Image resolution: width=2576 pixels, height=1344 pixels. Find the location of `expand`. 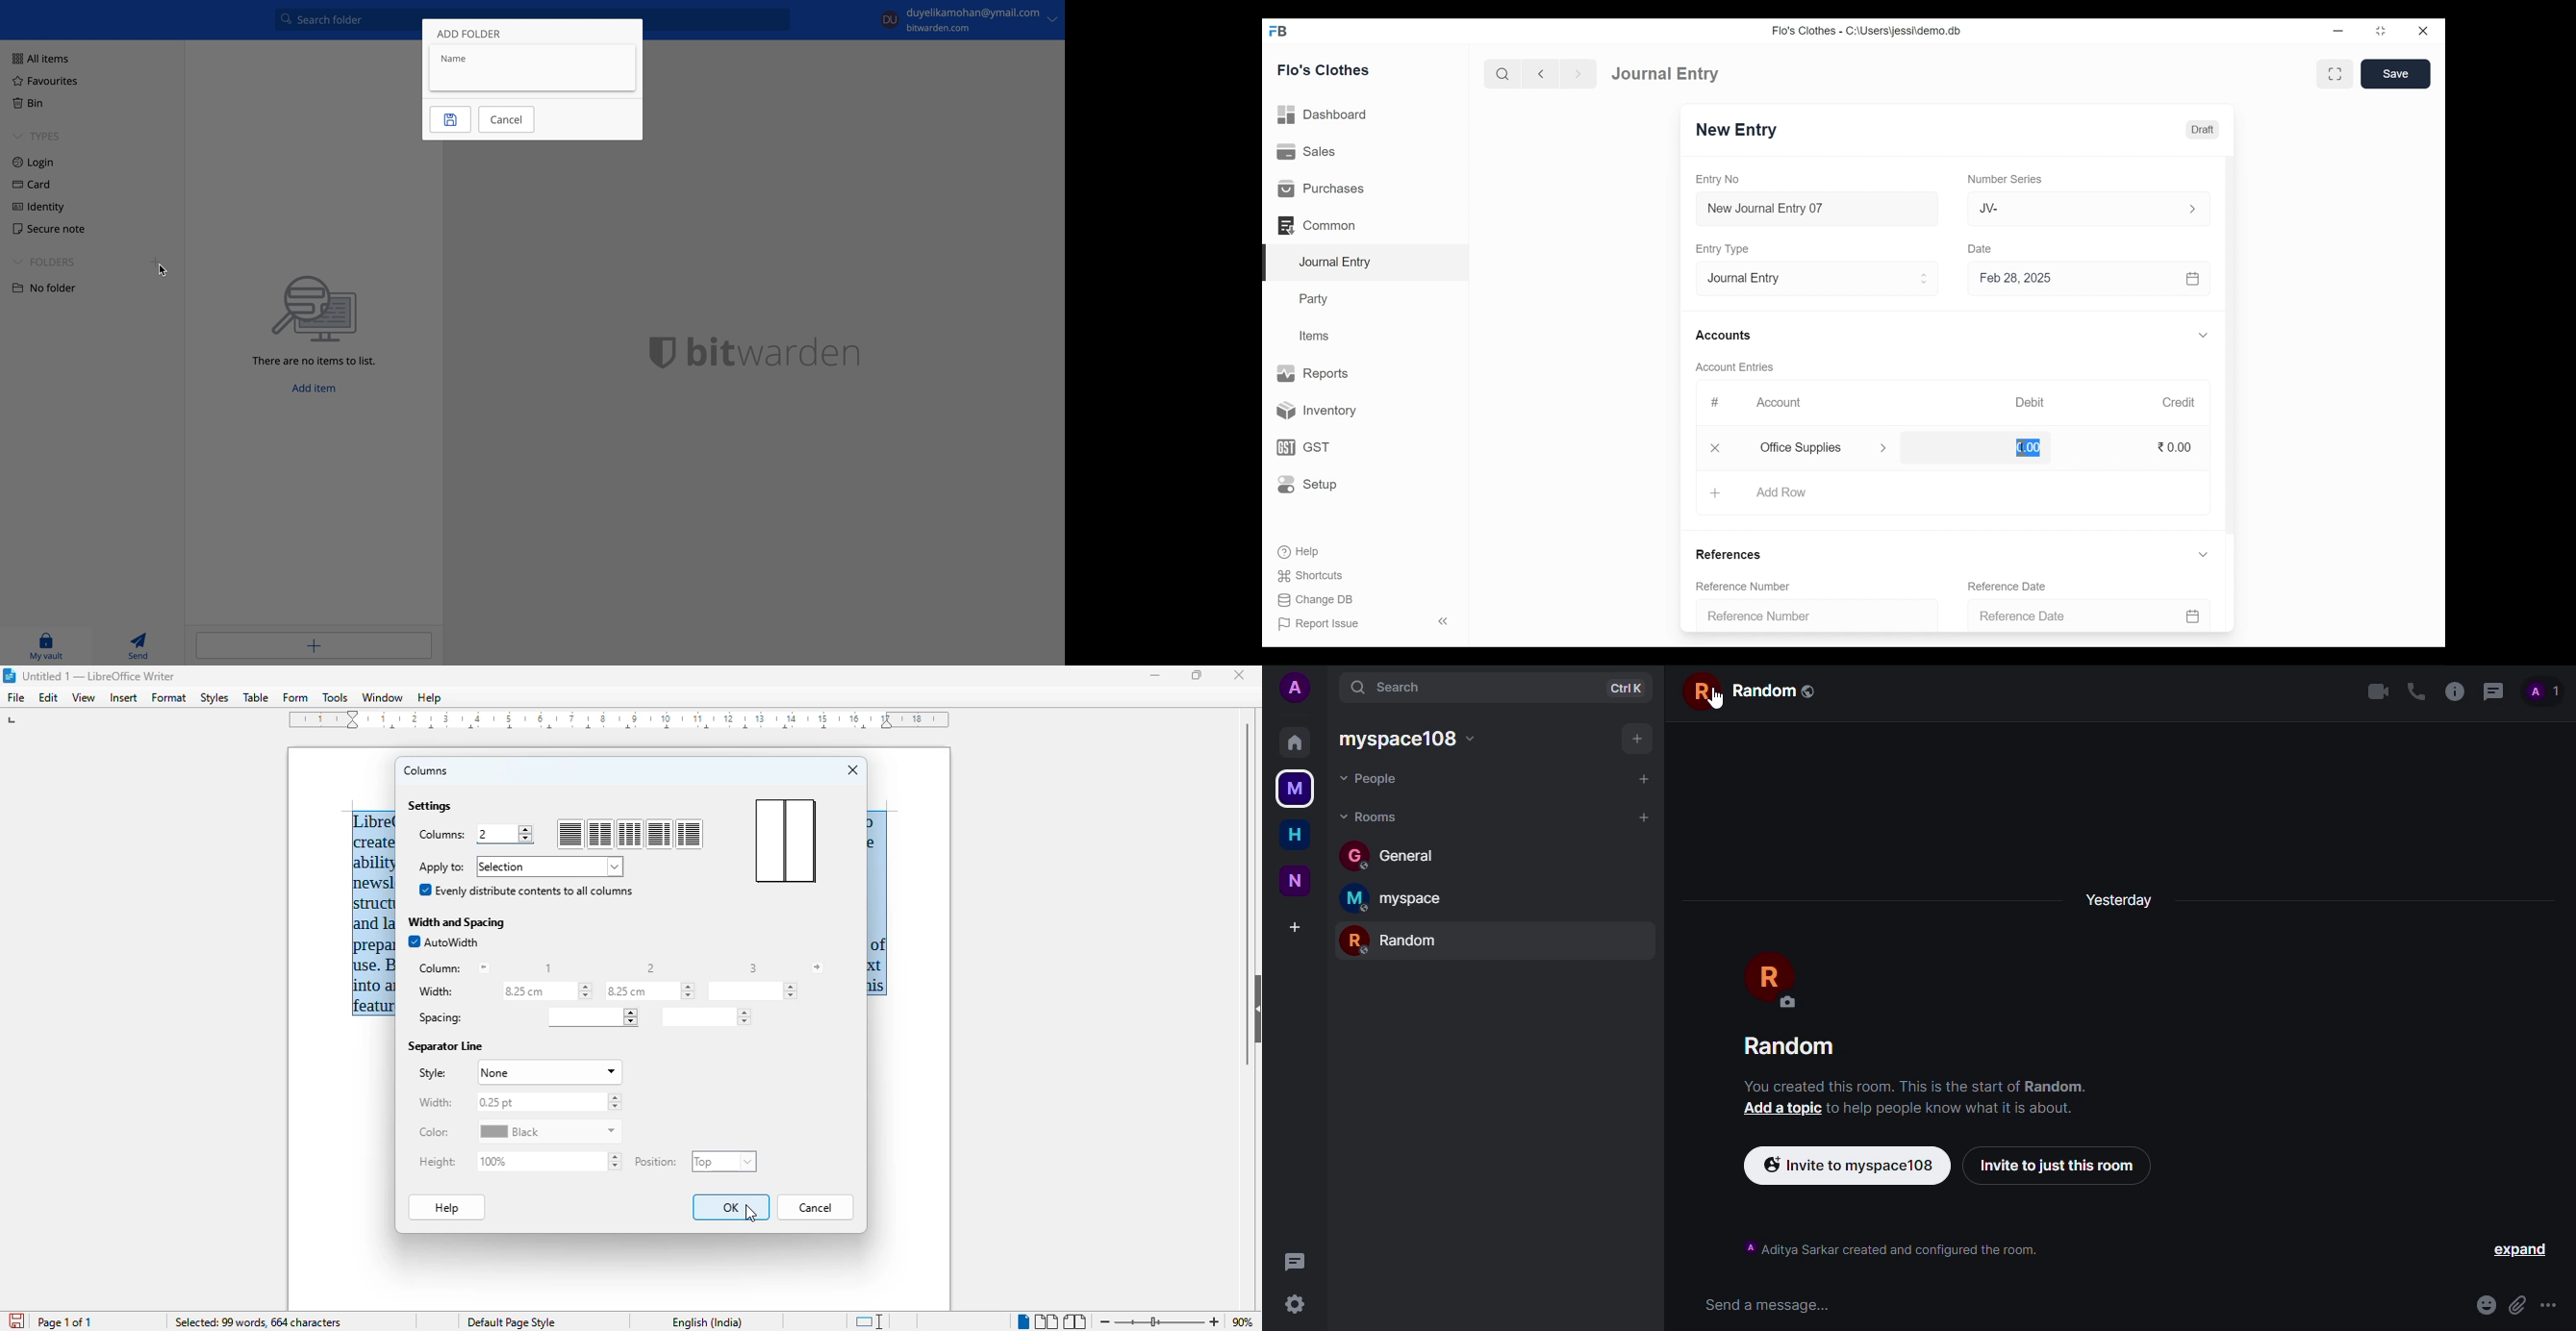

expand is located at coordinates (2517, 1251).